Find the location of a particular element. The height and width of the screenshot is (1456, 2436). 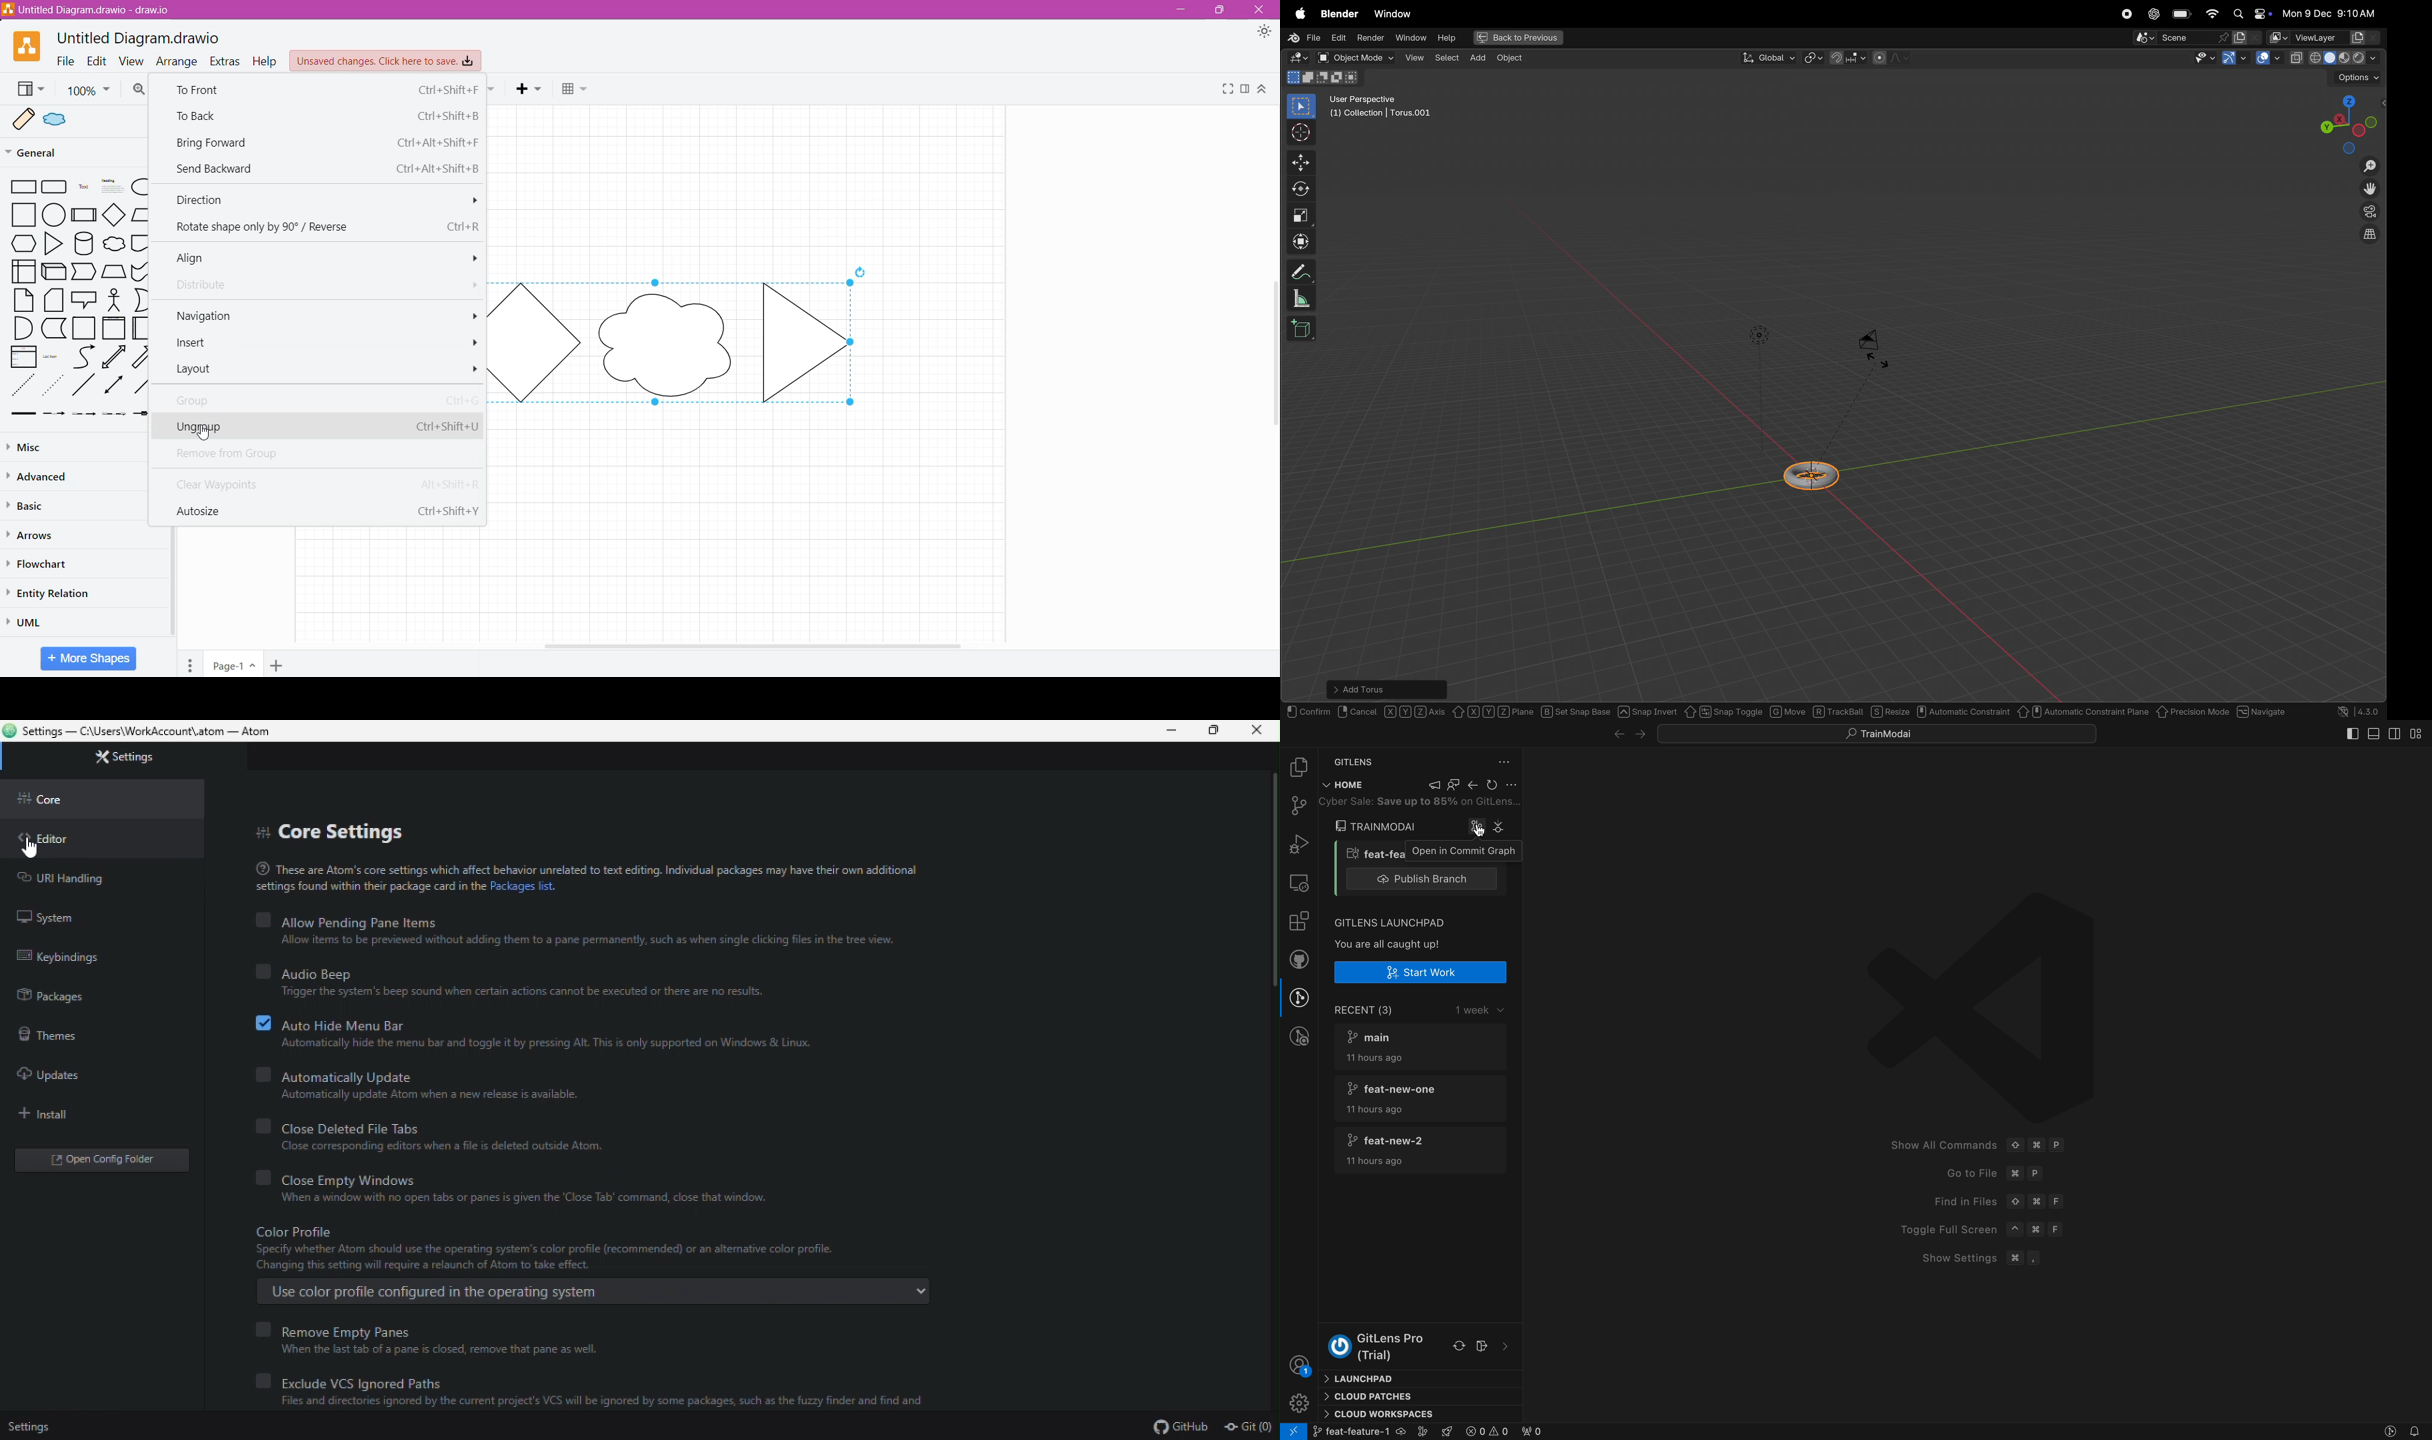

 is located at coordinates (1435, 786).